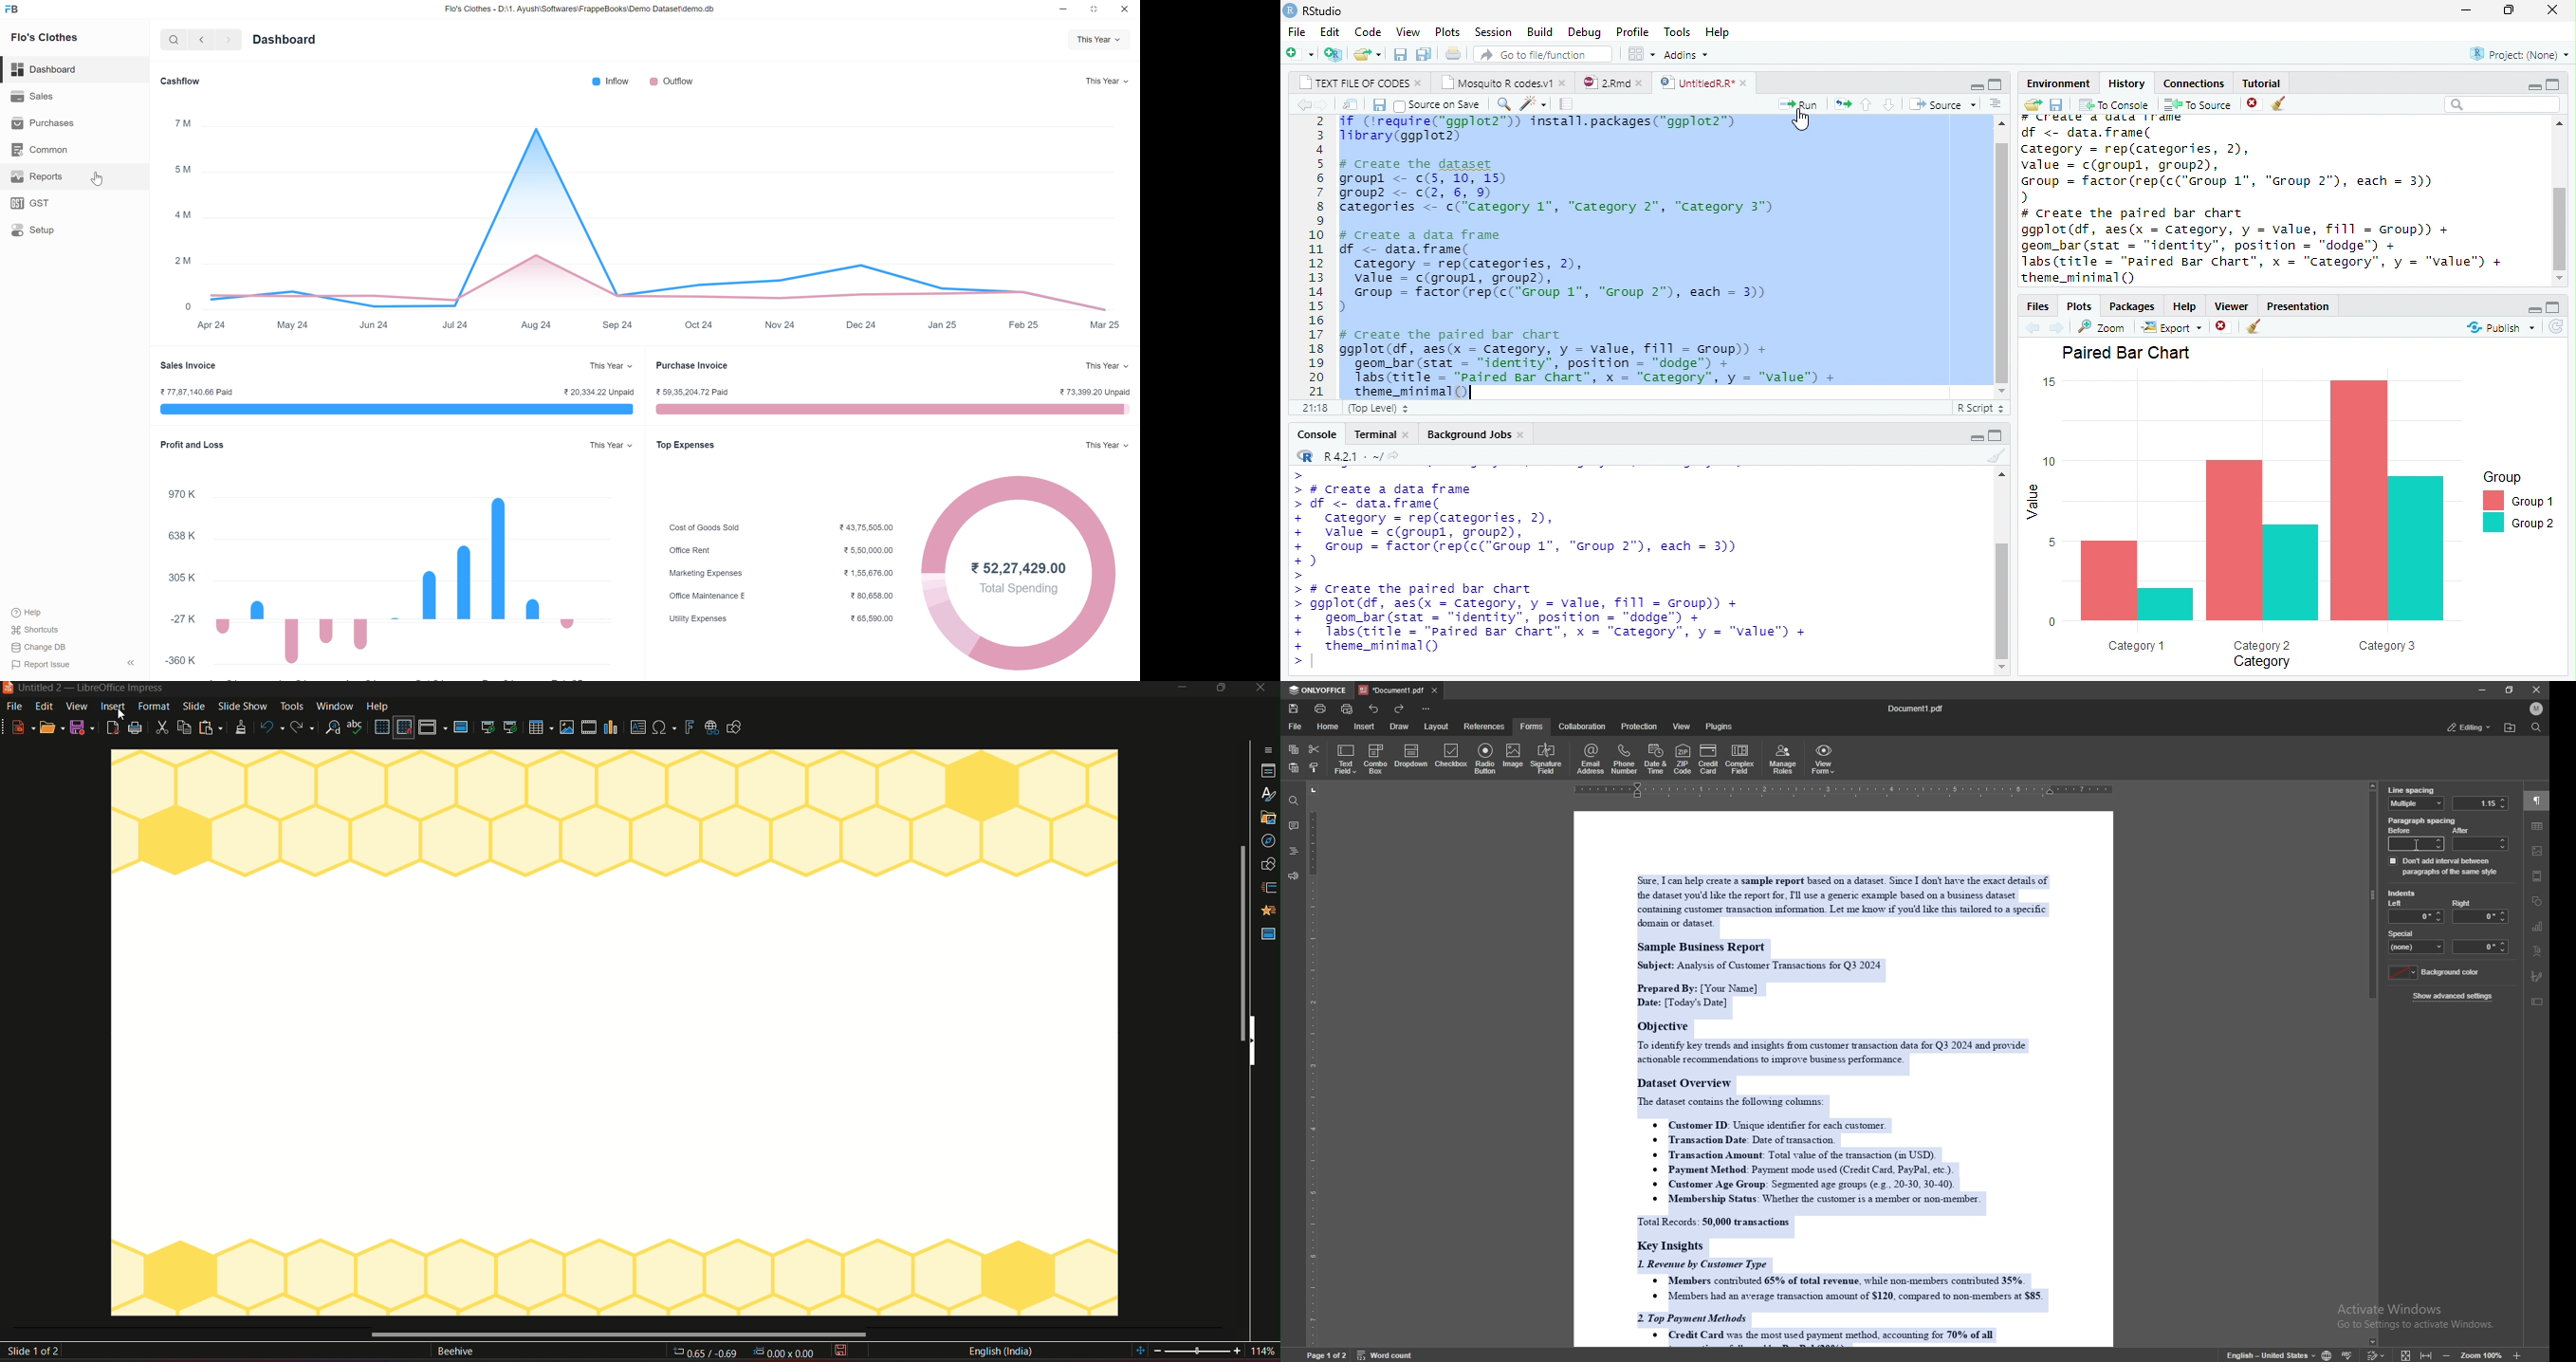 This screenshot has width=2576, height=1372. I want to click on R 4.2.1~/, so click(1352, 456).